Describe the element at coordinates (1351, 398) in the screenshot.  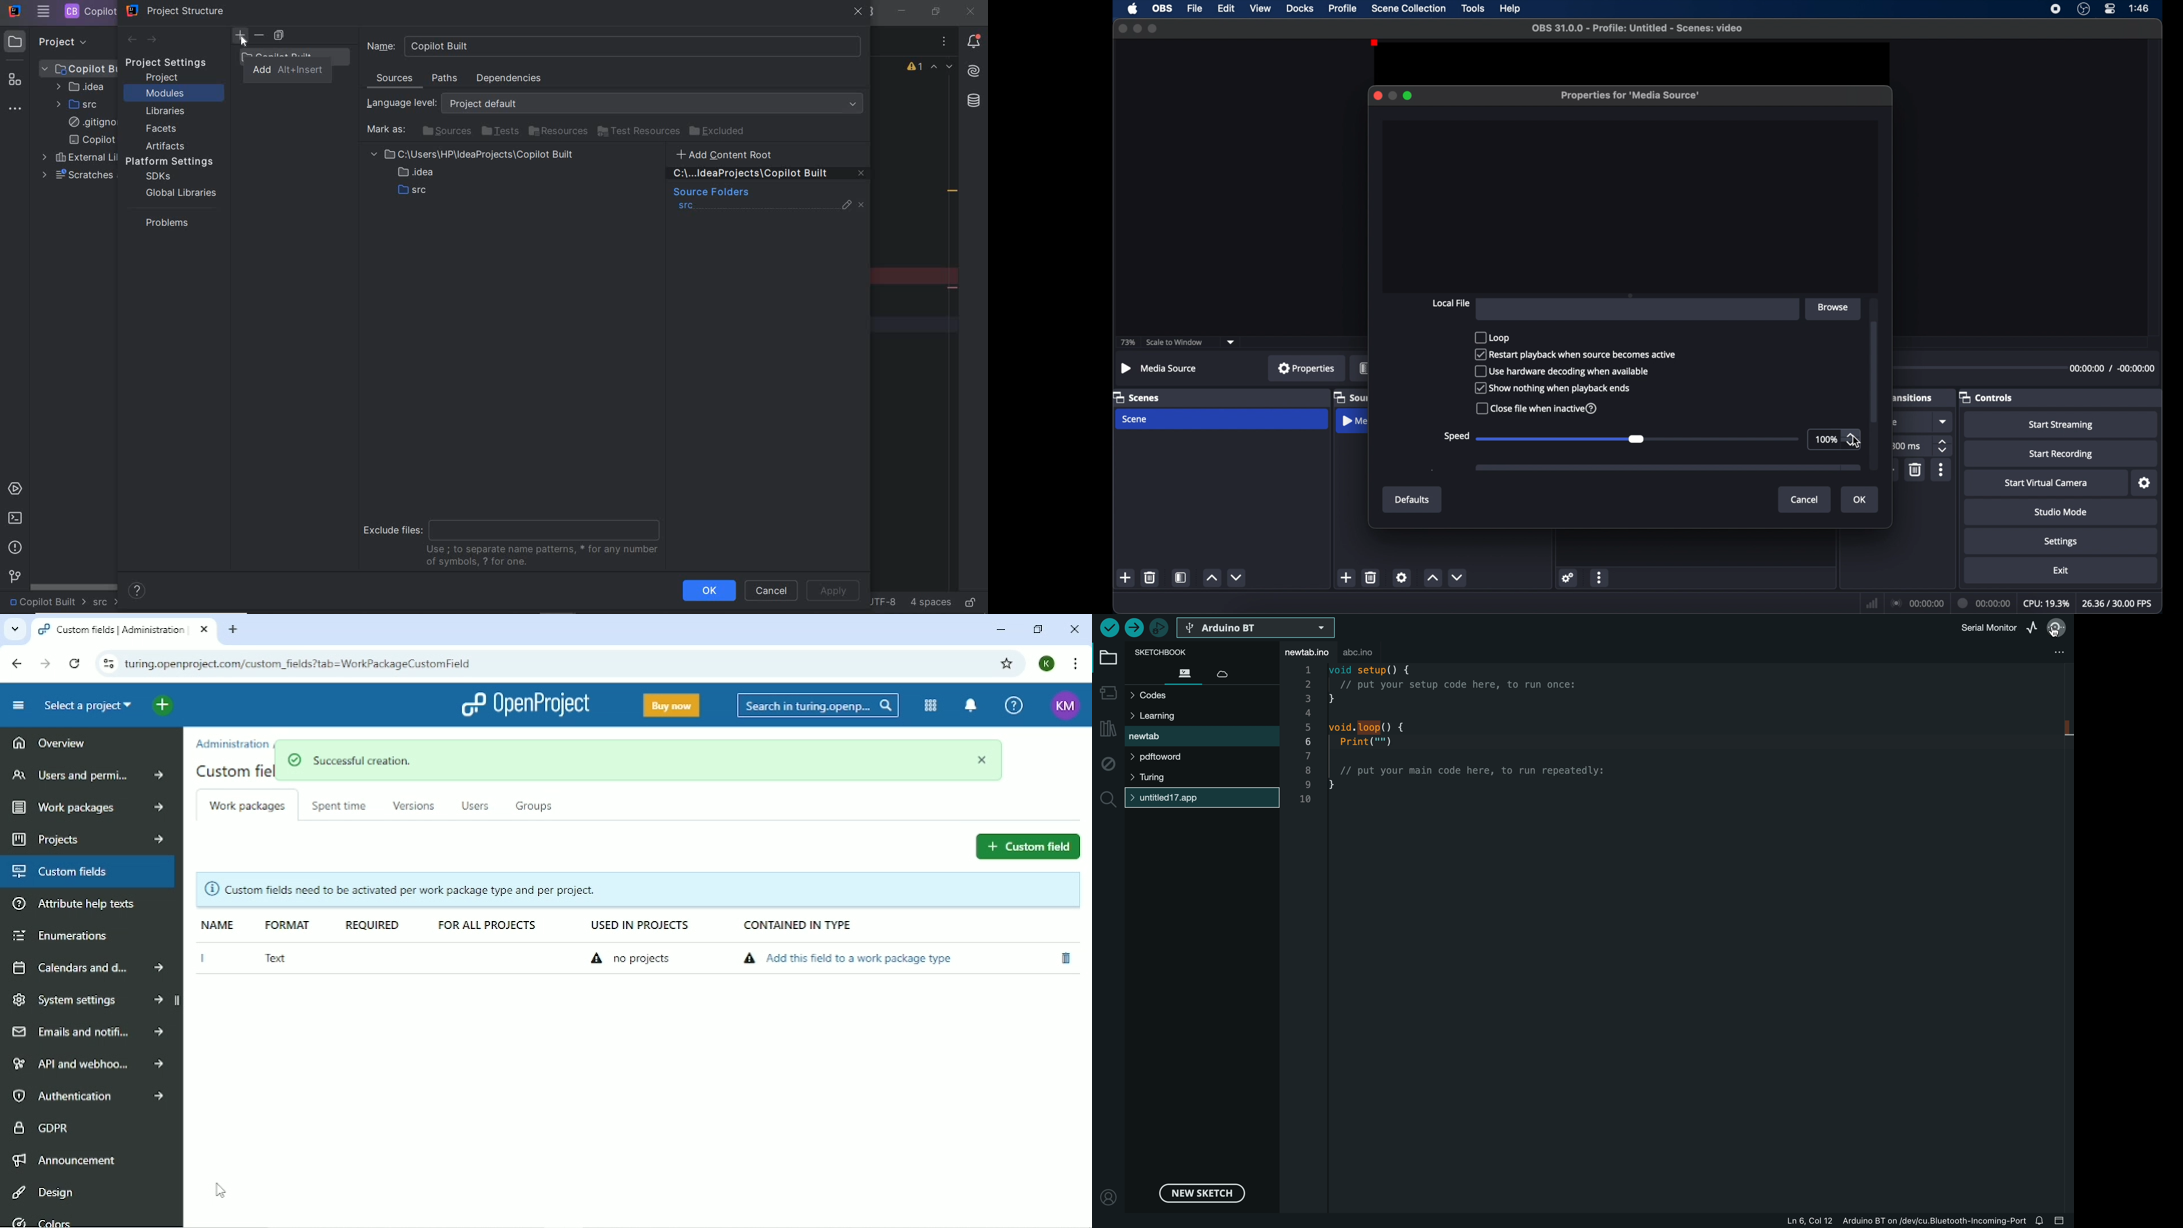
I see `obscure label` at that location.